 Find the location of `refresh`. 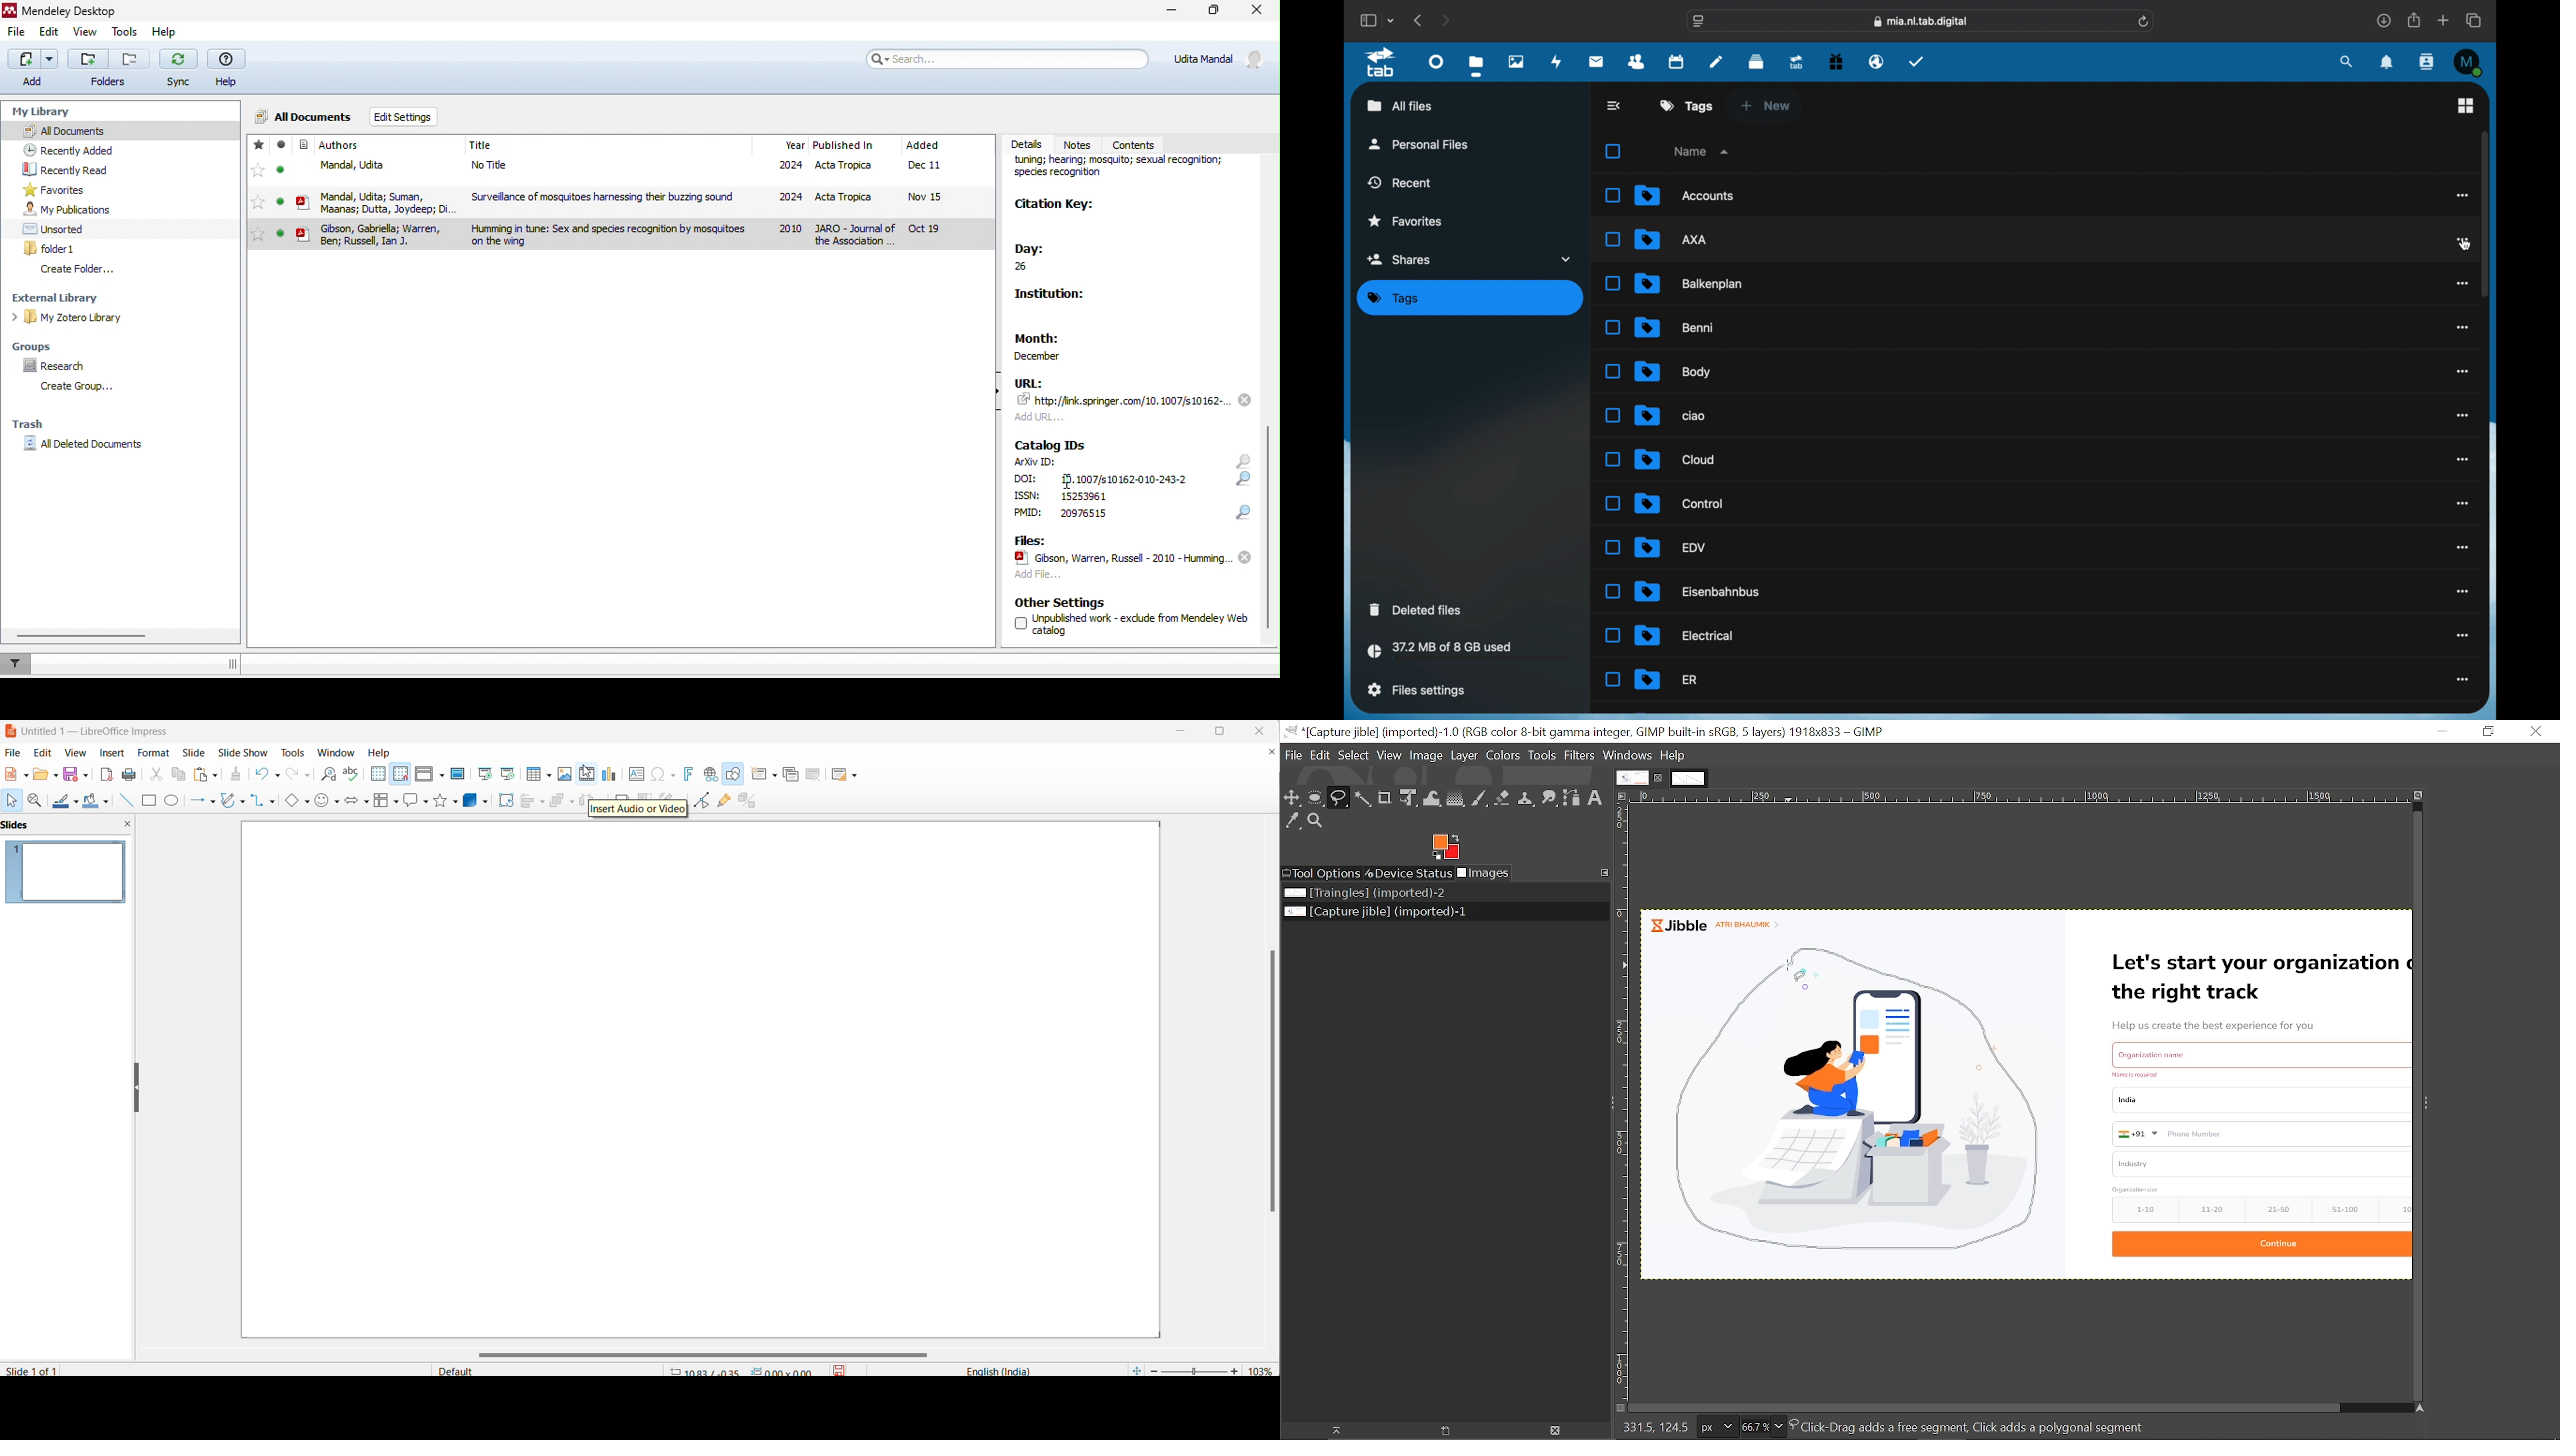

refresh is located at coordinates (2144, 21).